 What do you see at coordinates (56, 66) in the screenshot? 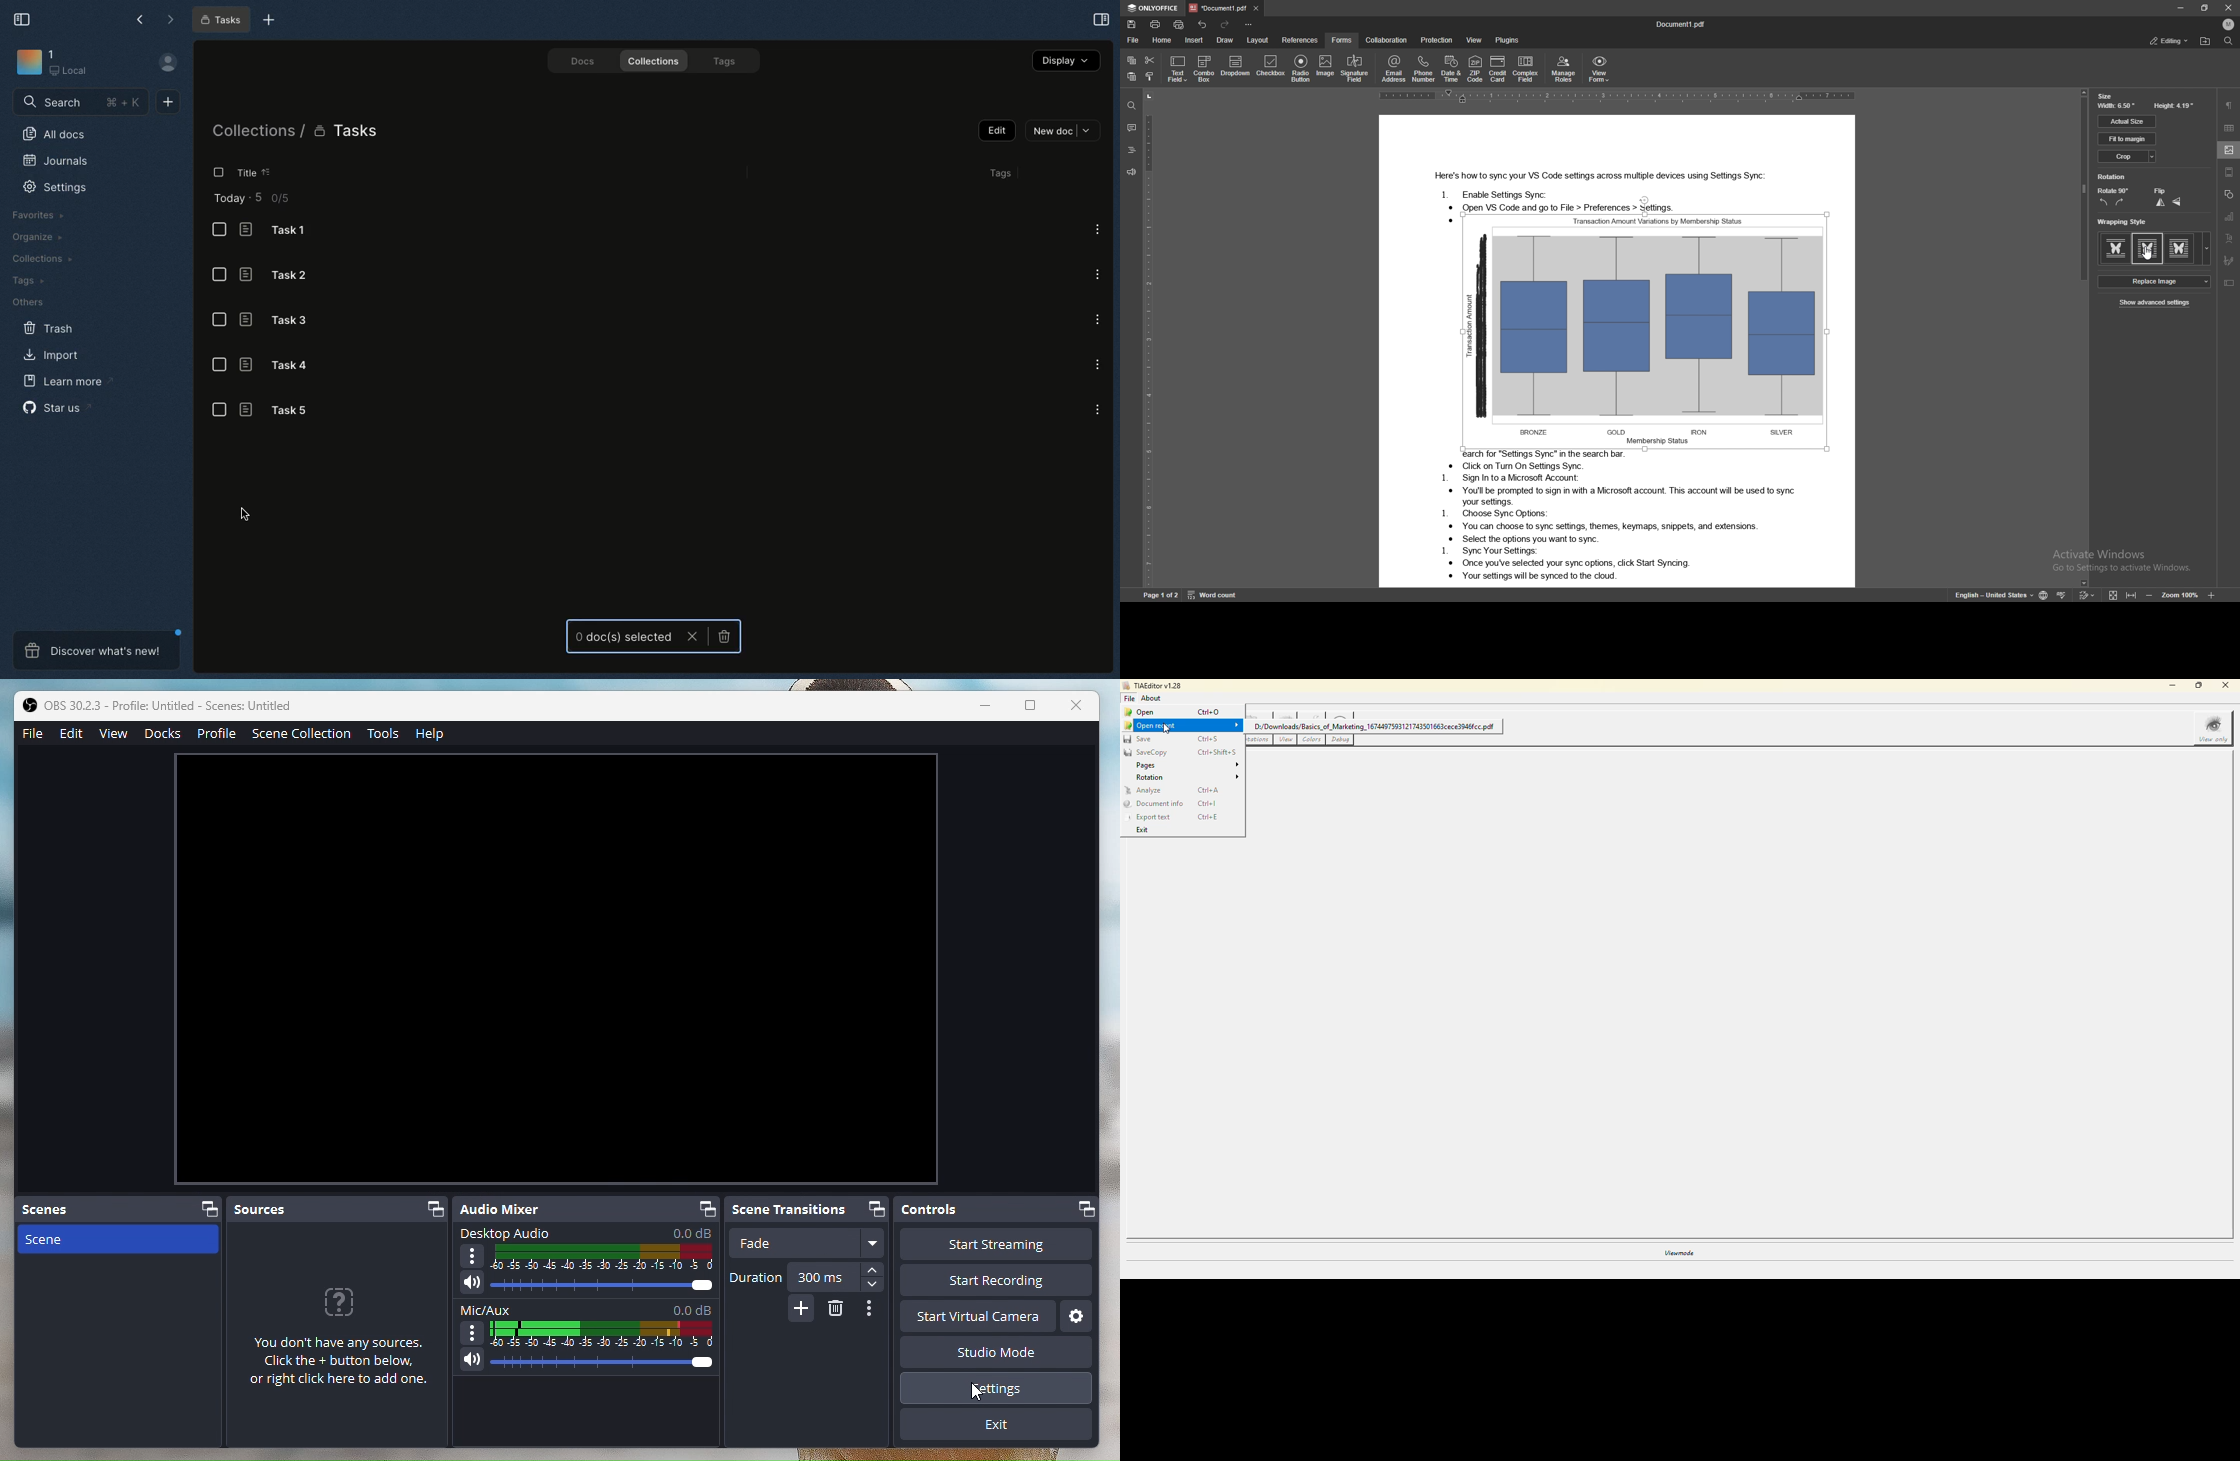
I see `Workspace` at bounding box center [56, 66].